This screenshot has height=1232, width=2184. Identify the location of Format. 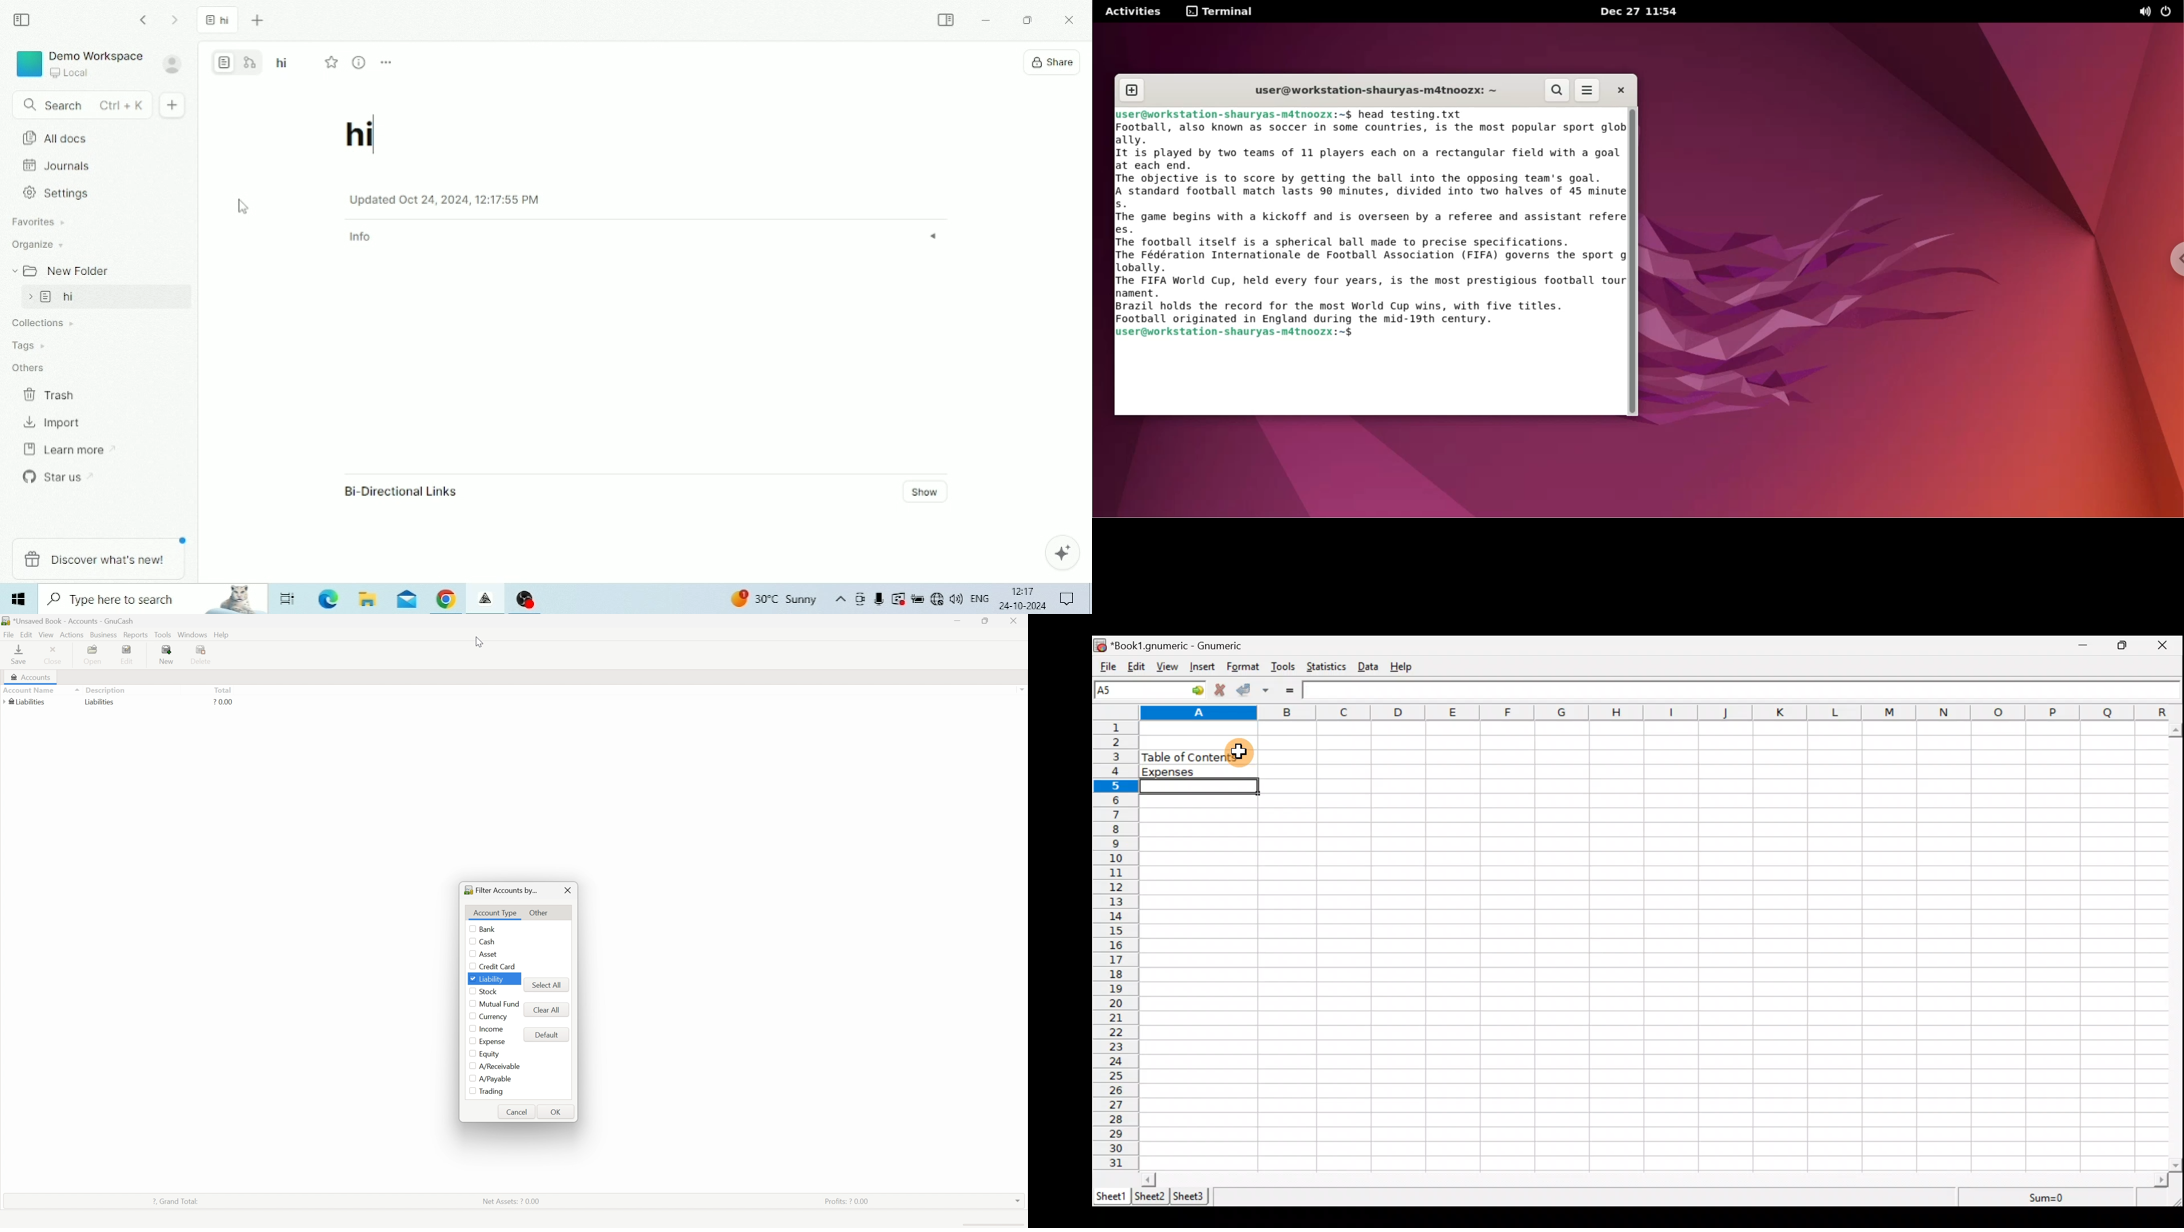
(1243, 667).